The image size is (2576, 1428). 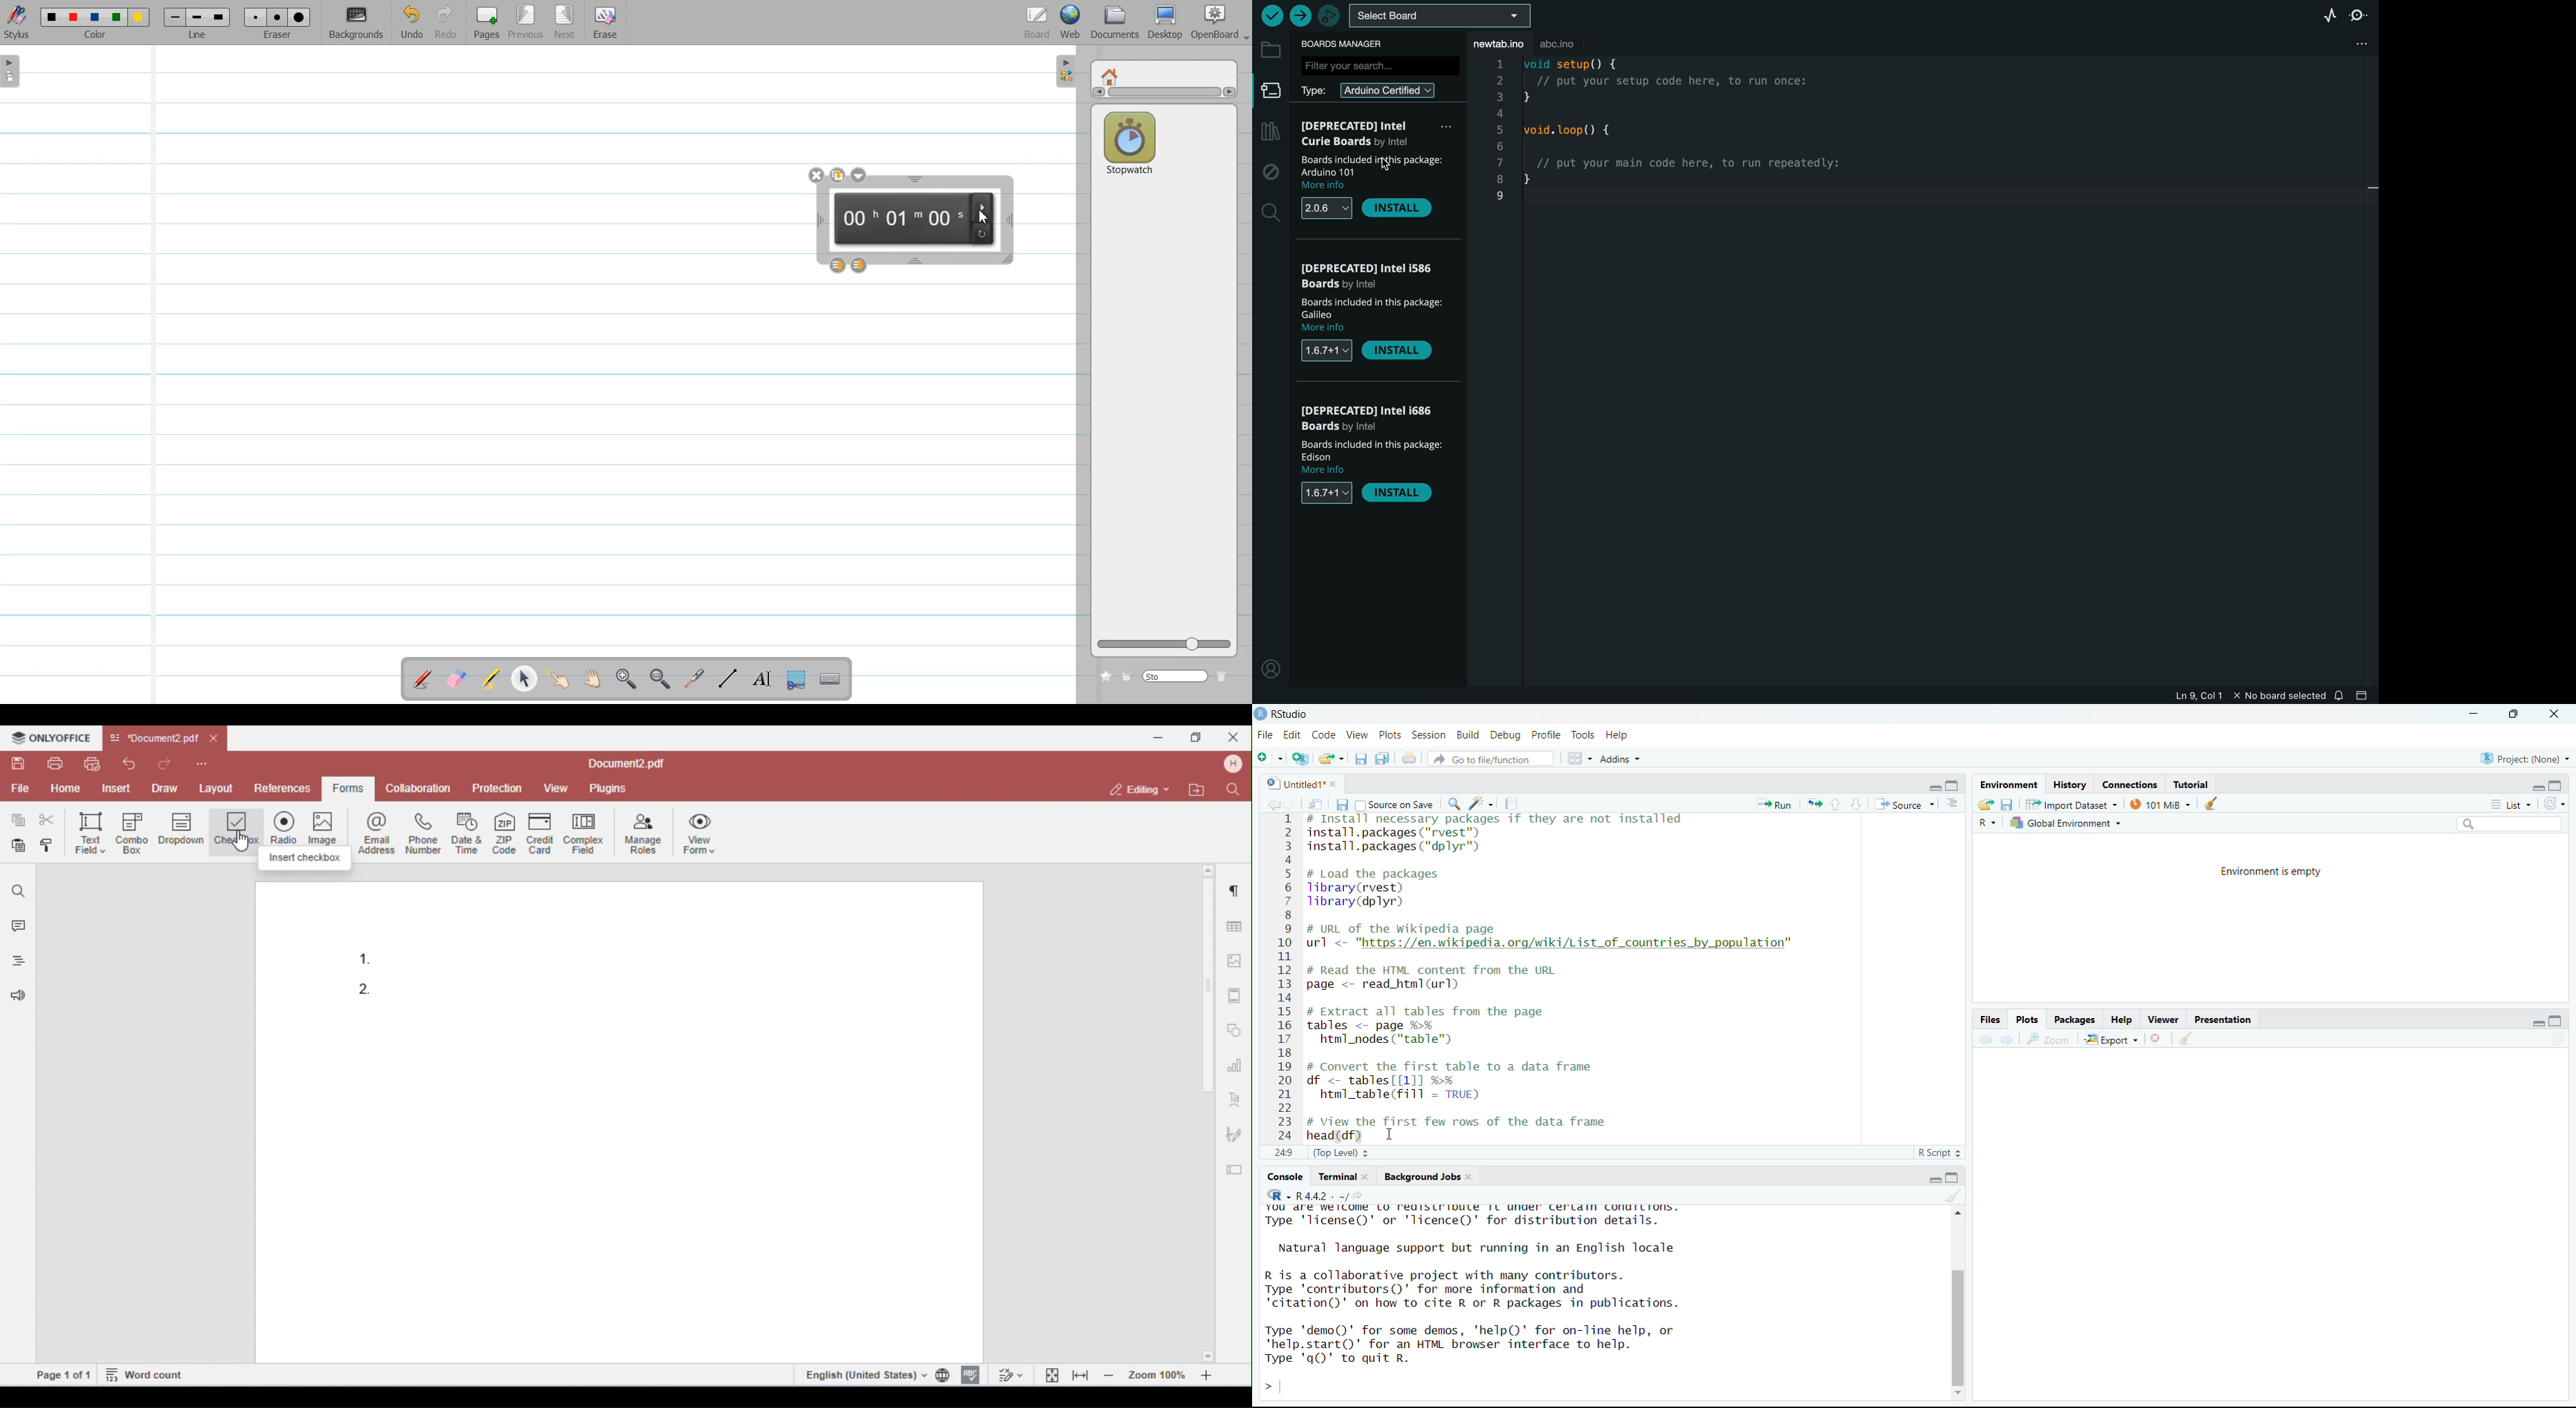 What do you see at coordinates (2074, 1020) in the screenshot?
I see `Packages` at bounding box center [2074, 1020].